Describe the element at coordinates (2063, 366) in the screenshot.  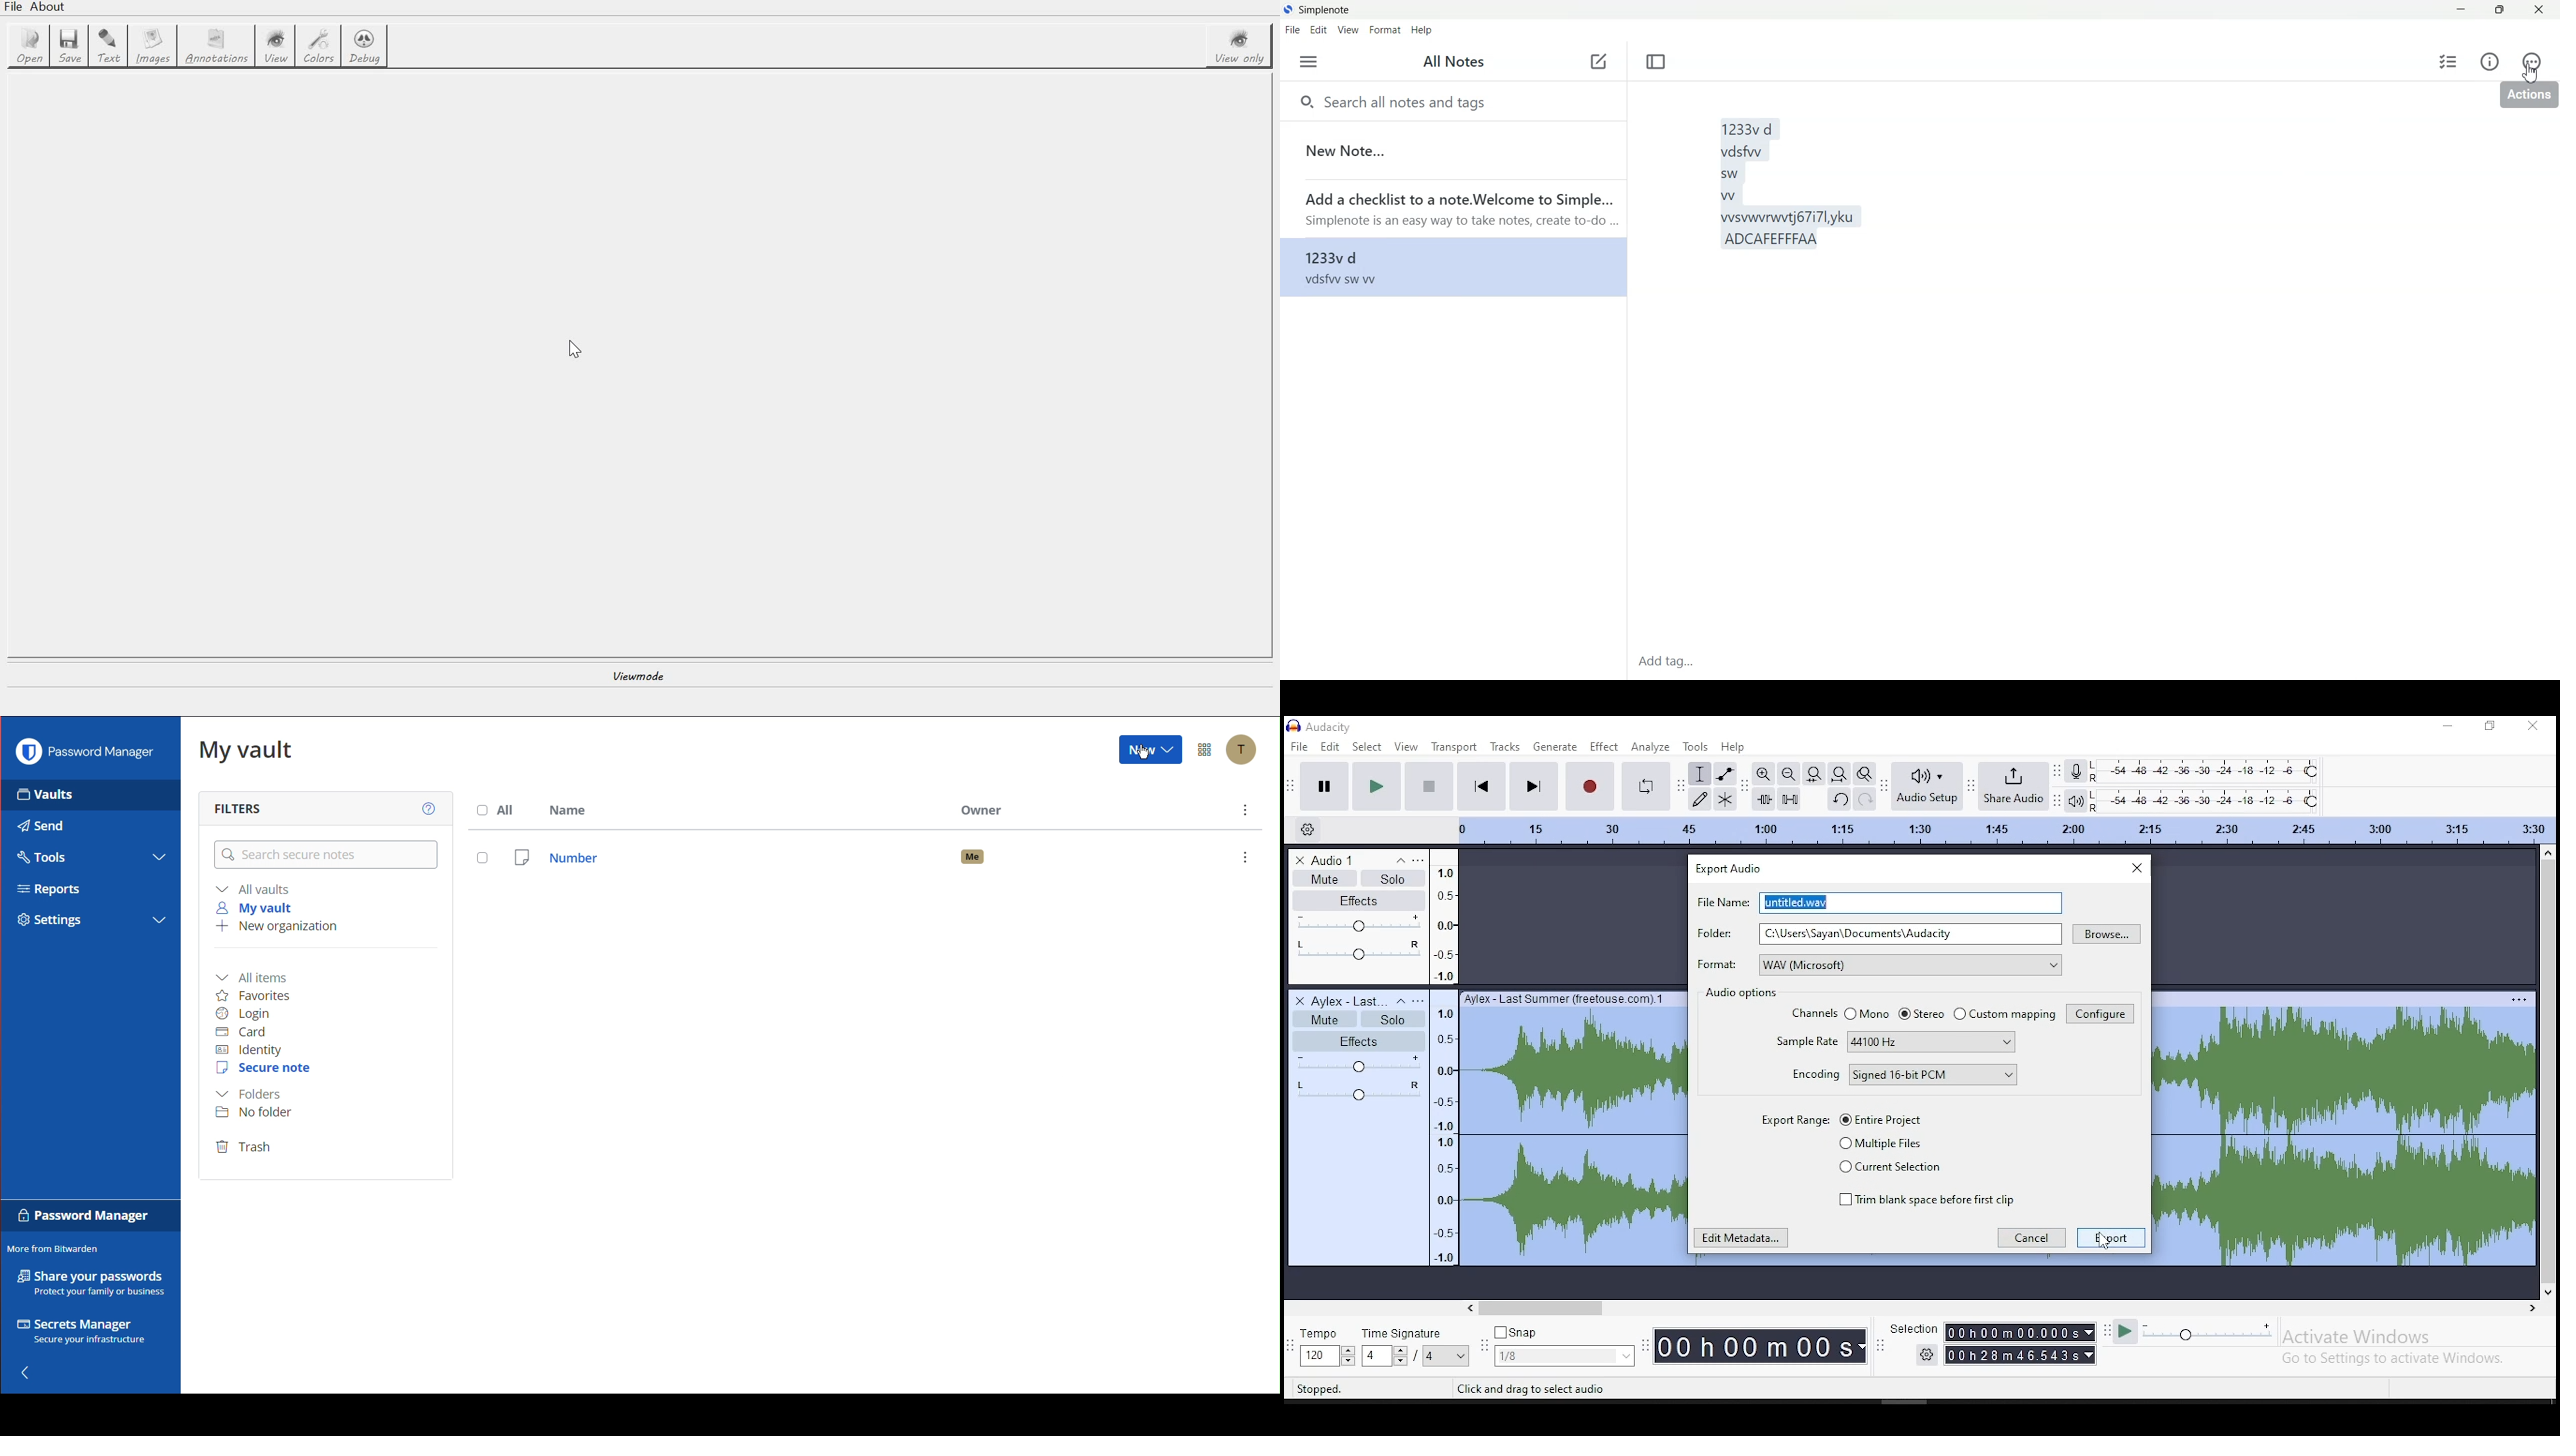
I see `1233v d vdsfw sw W www677lyku ADCAFEFFFAA` at that location.